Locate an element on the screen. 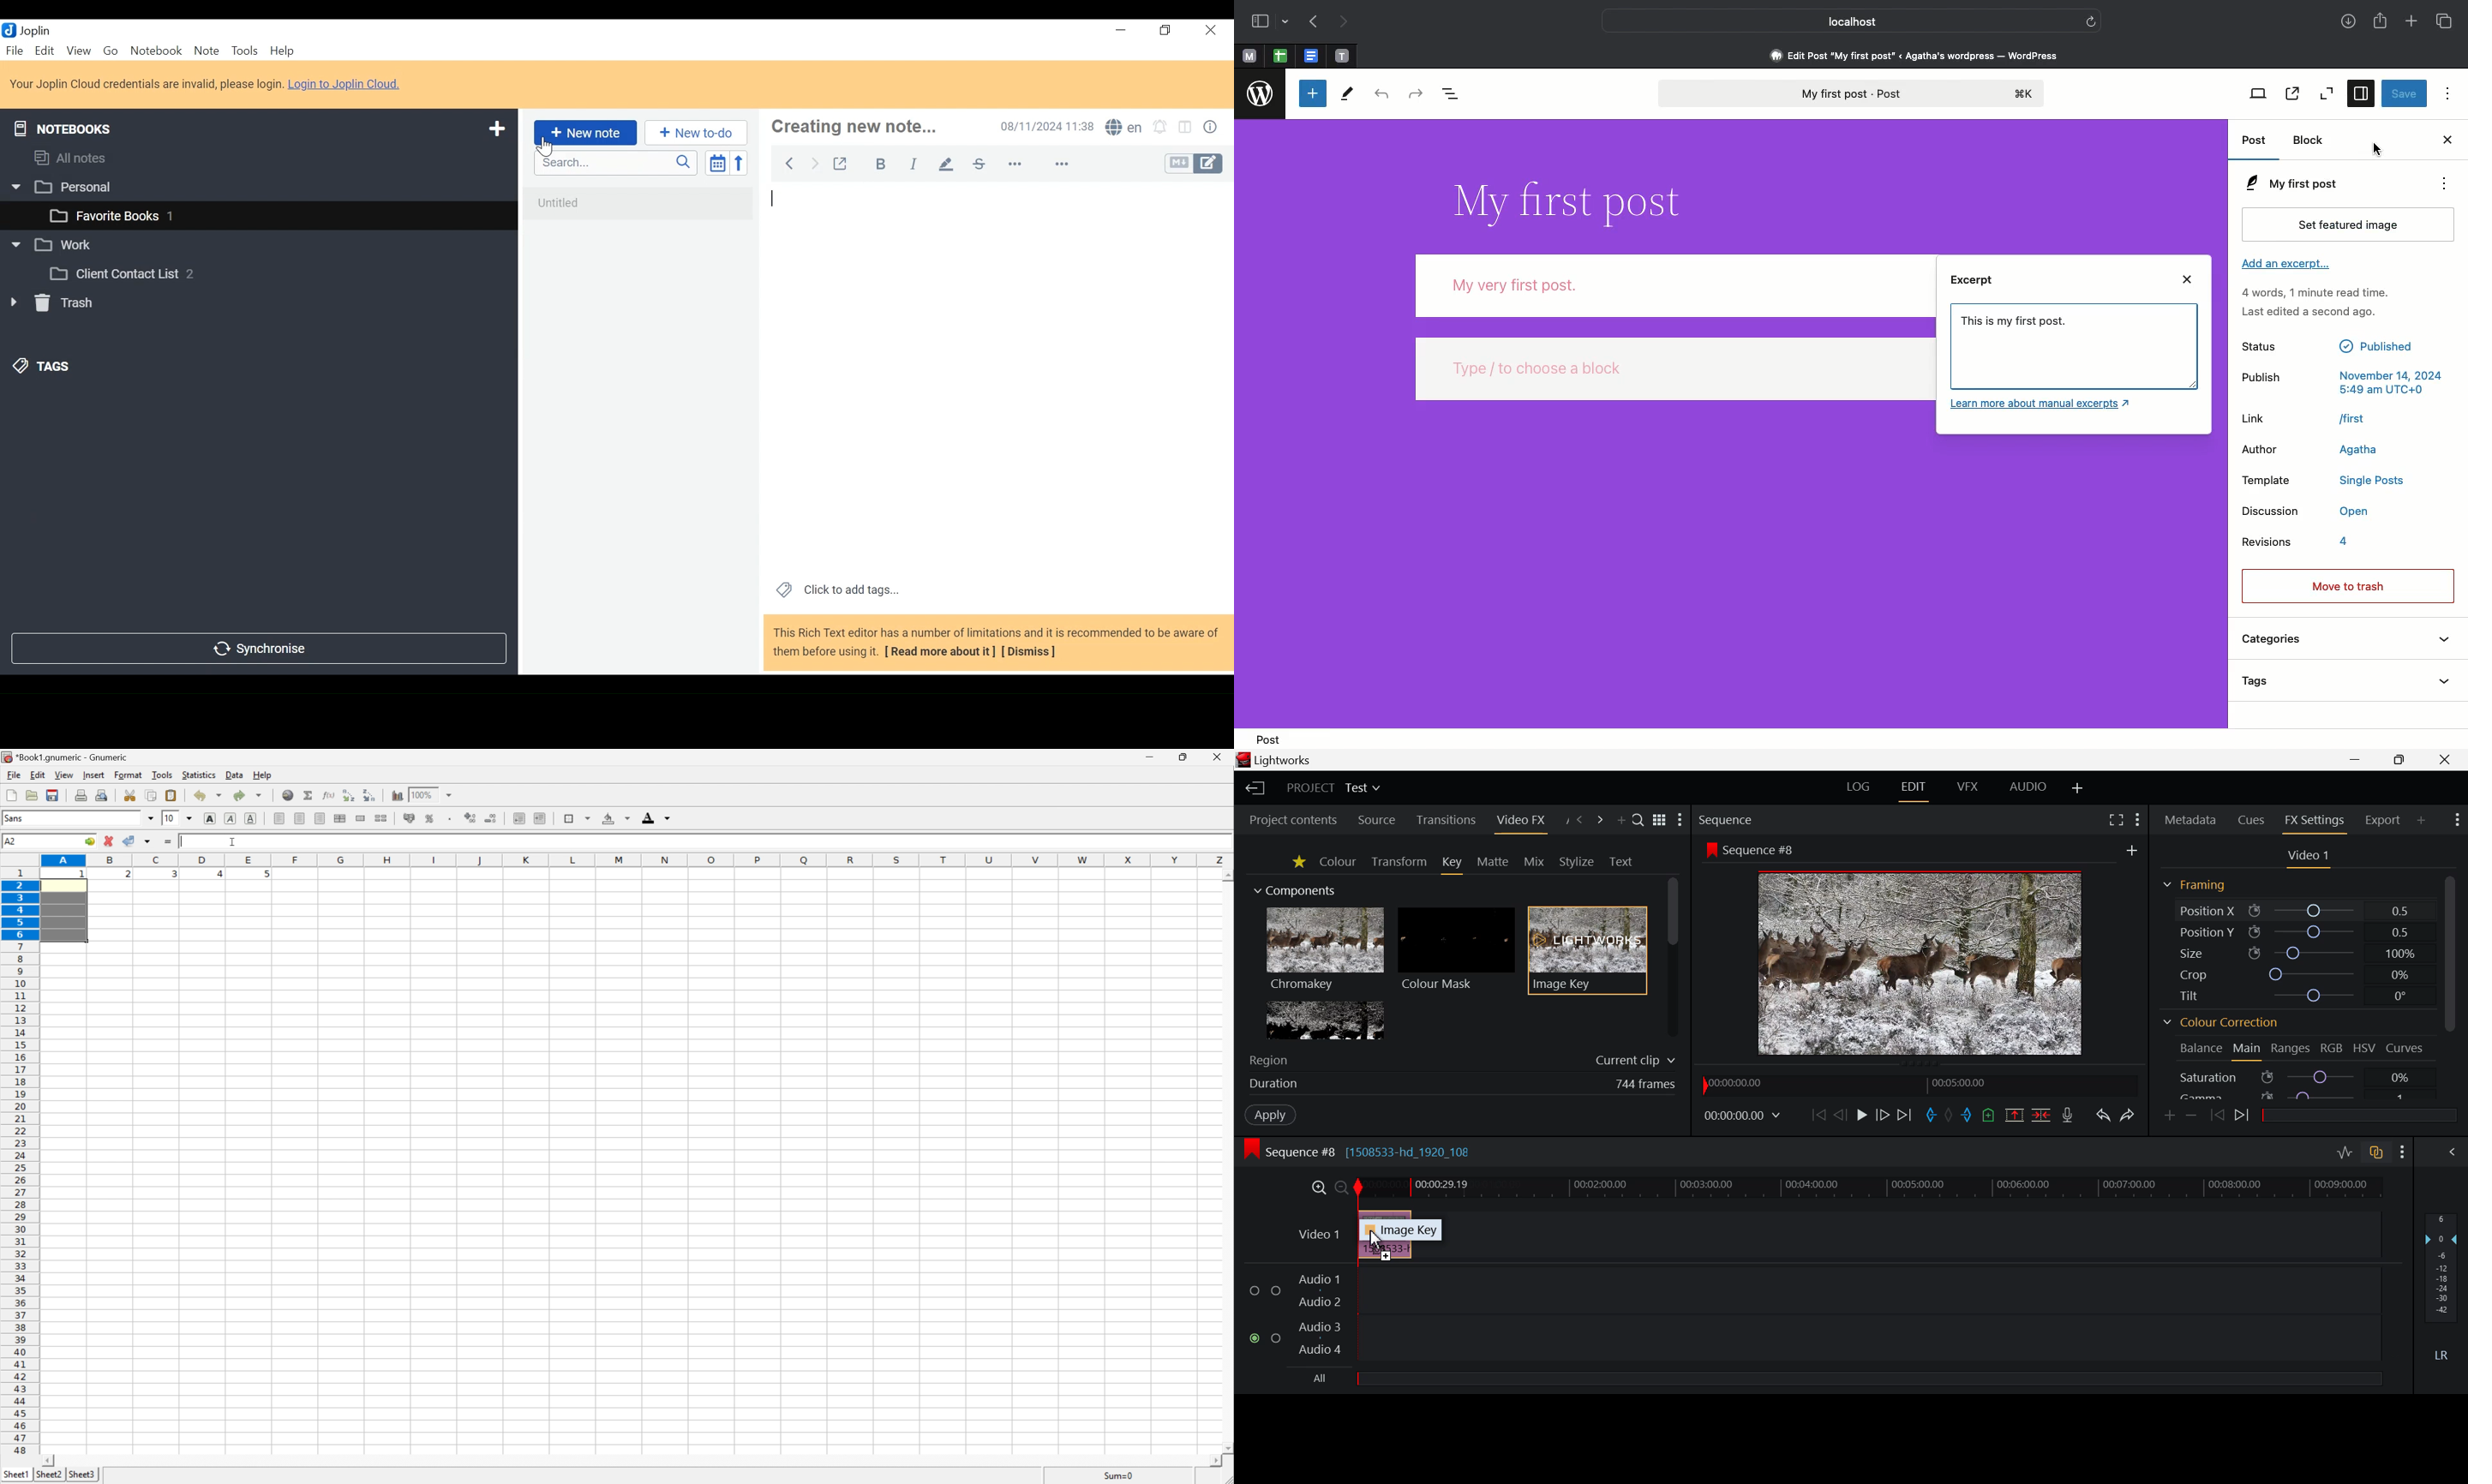 This screenshot has height=1484, width=2492. Toggle external editing is located at coordinates (842, 164).